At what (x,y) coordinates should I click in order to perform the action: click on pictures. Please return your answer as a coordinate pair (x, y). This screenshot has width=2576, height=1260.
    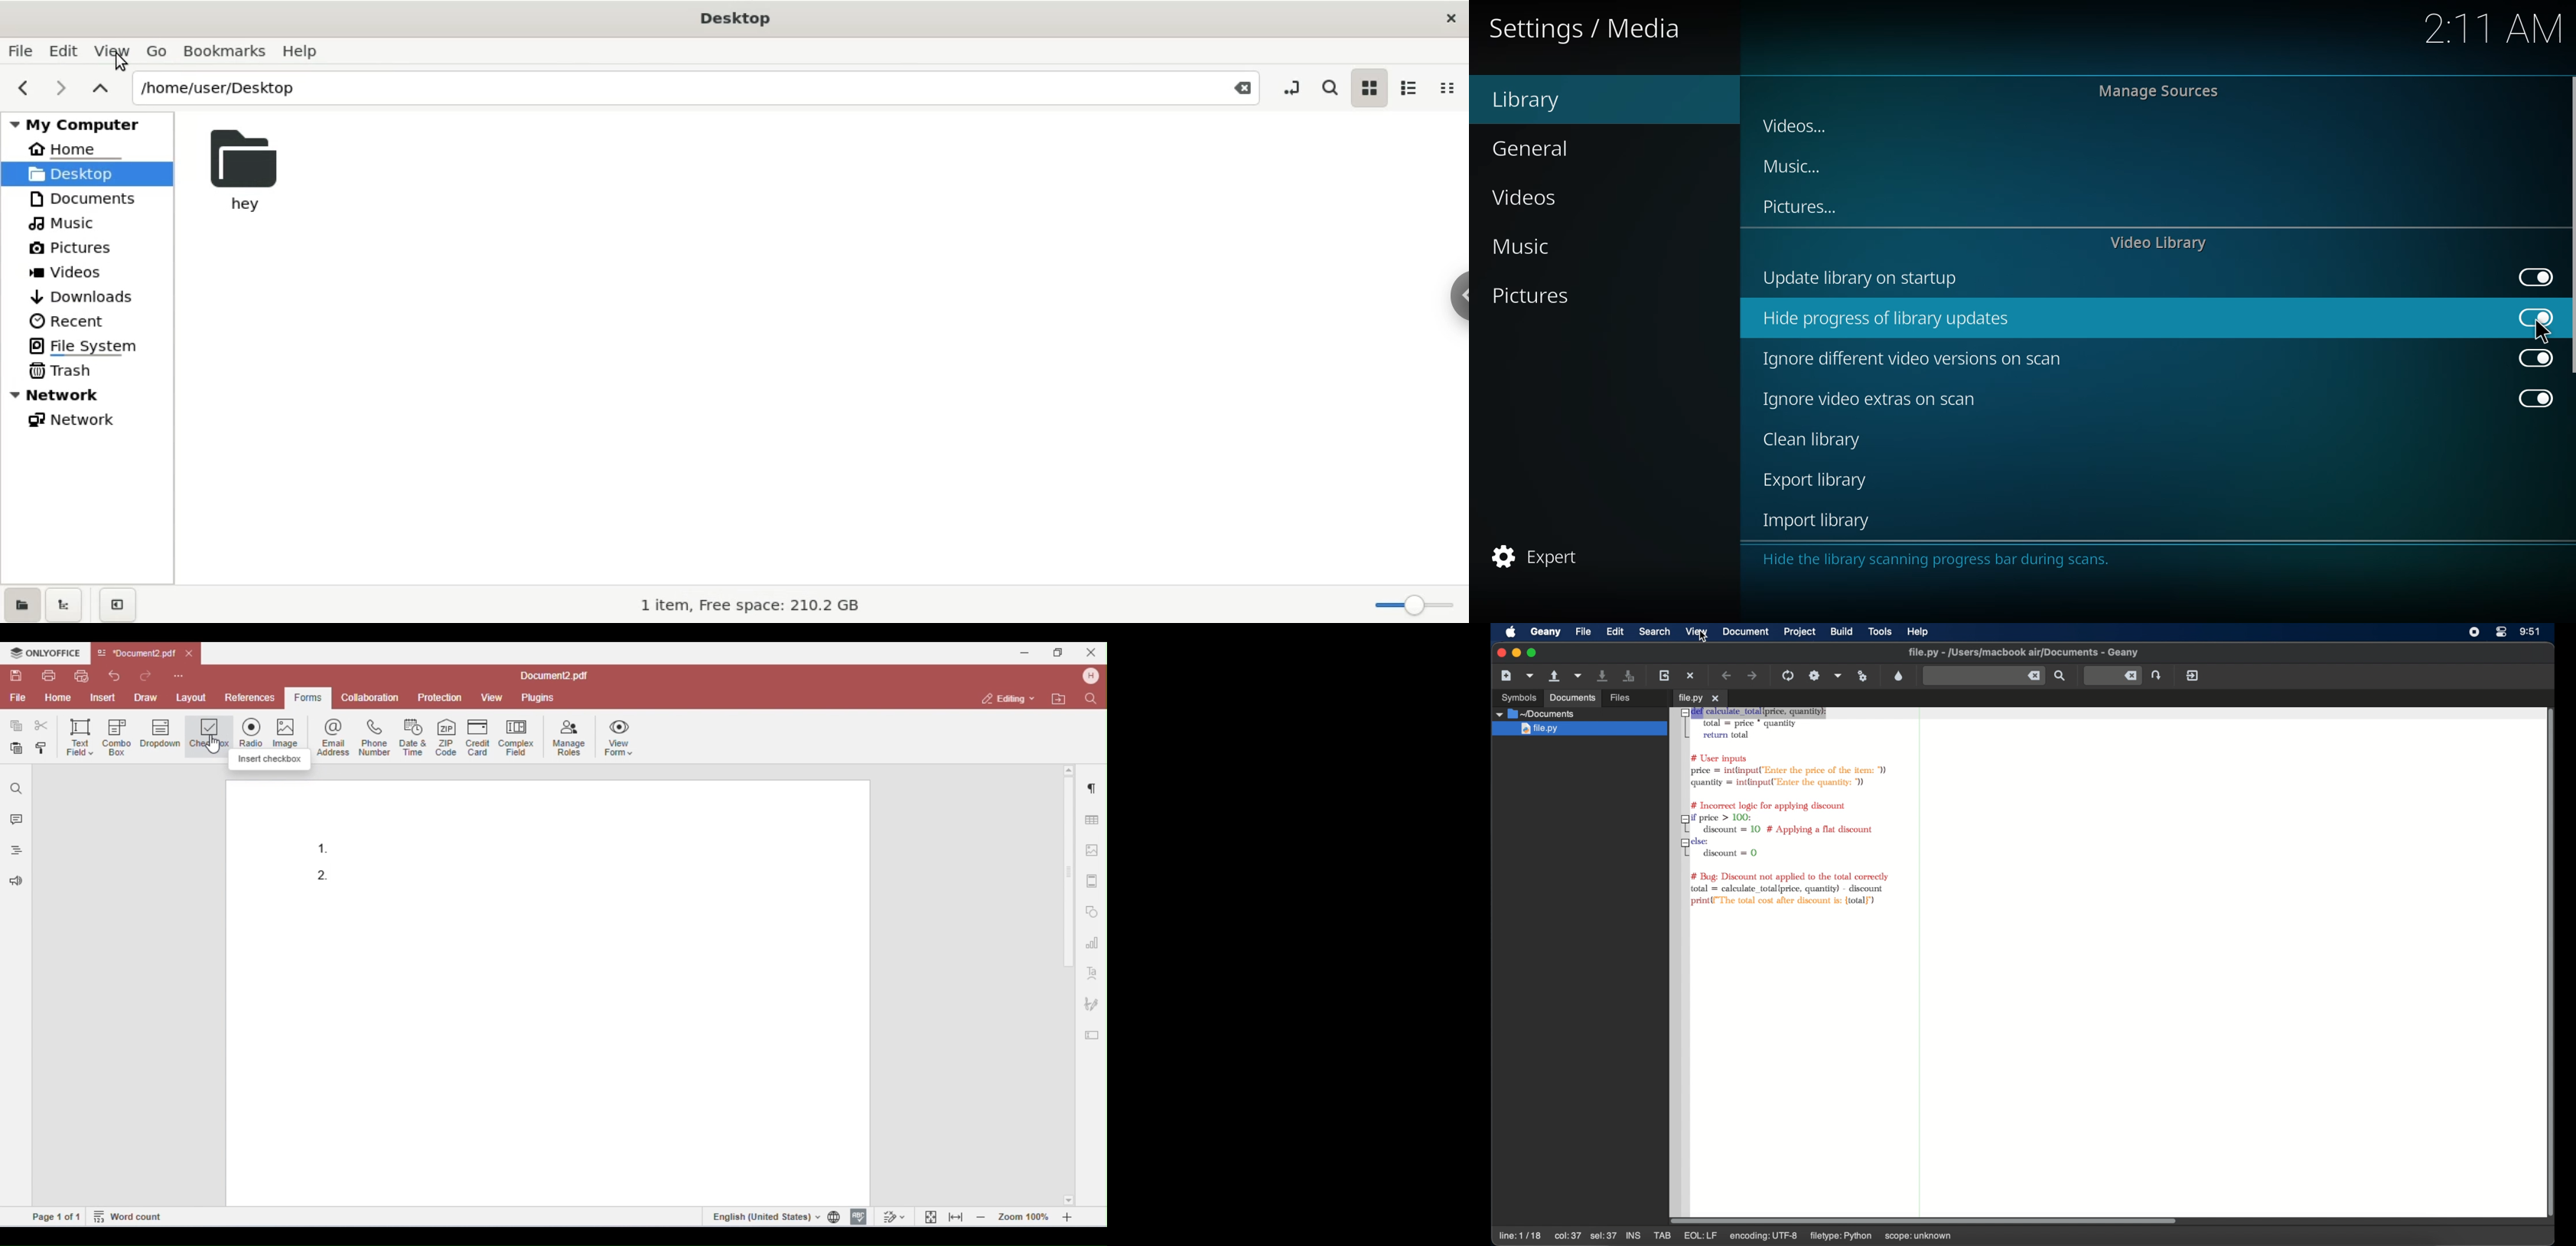
    Looking at the image, I should click on (1805, 207).